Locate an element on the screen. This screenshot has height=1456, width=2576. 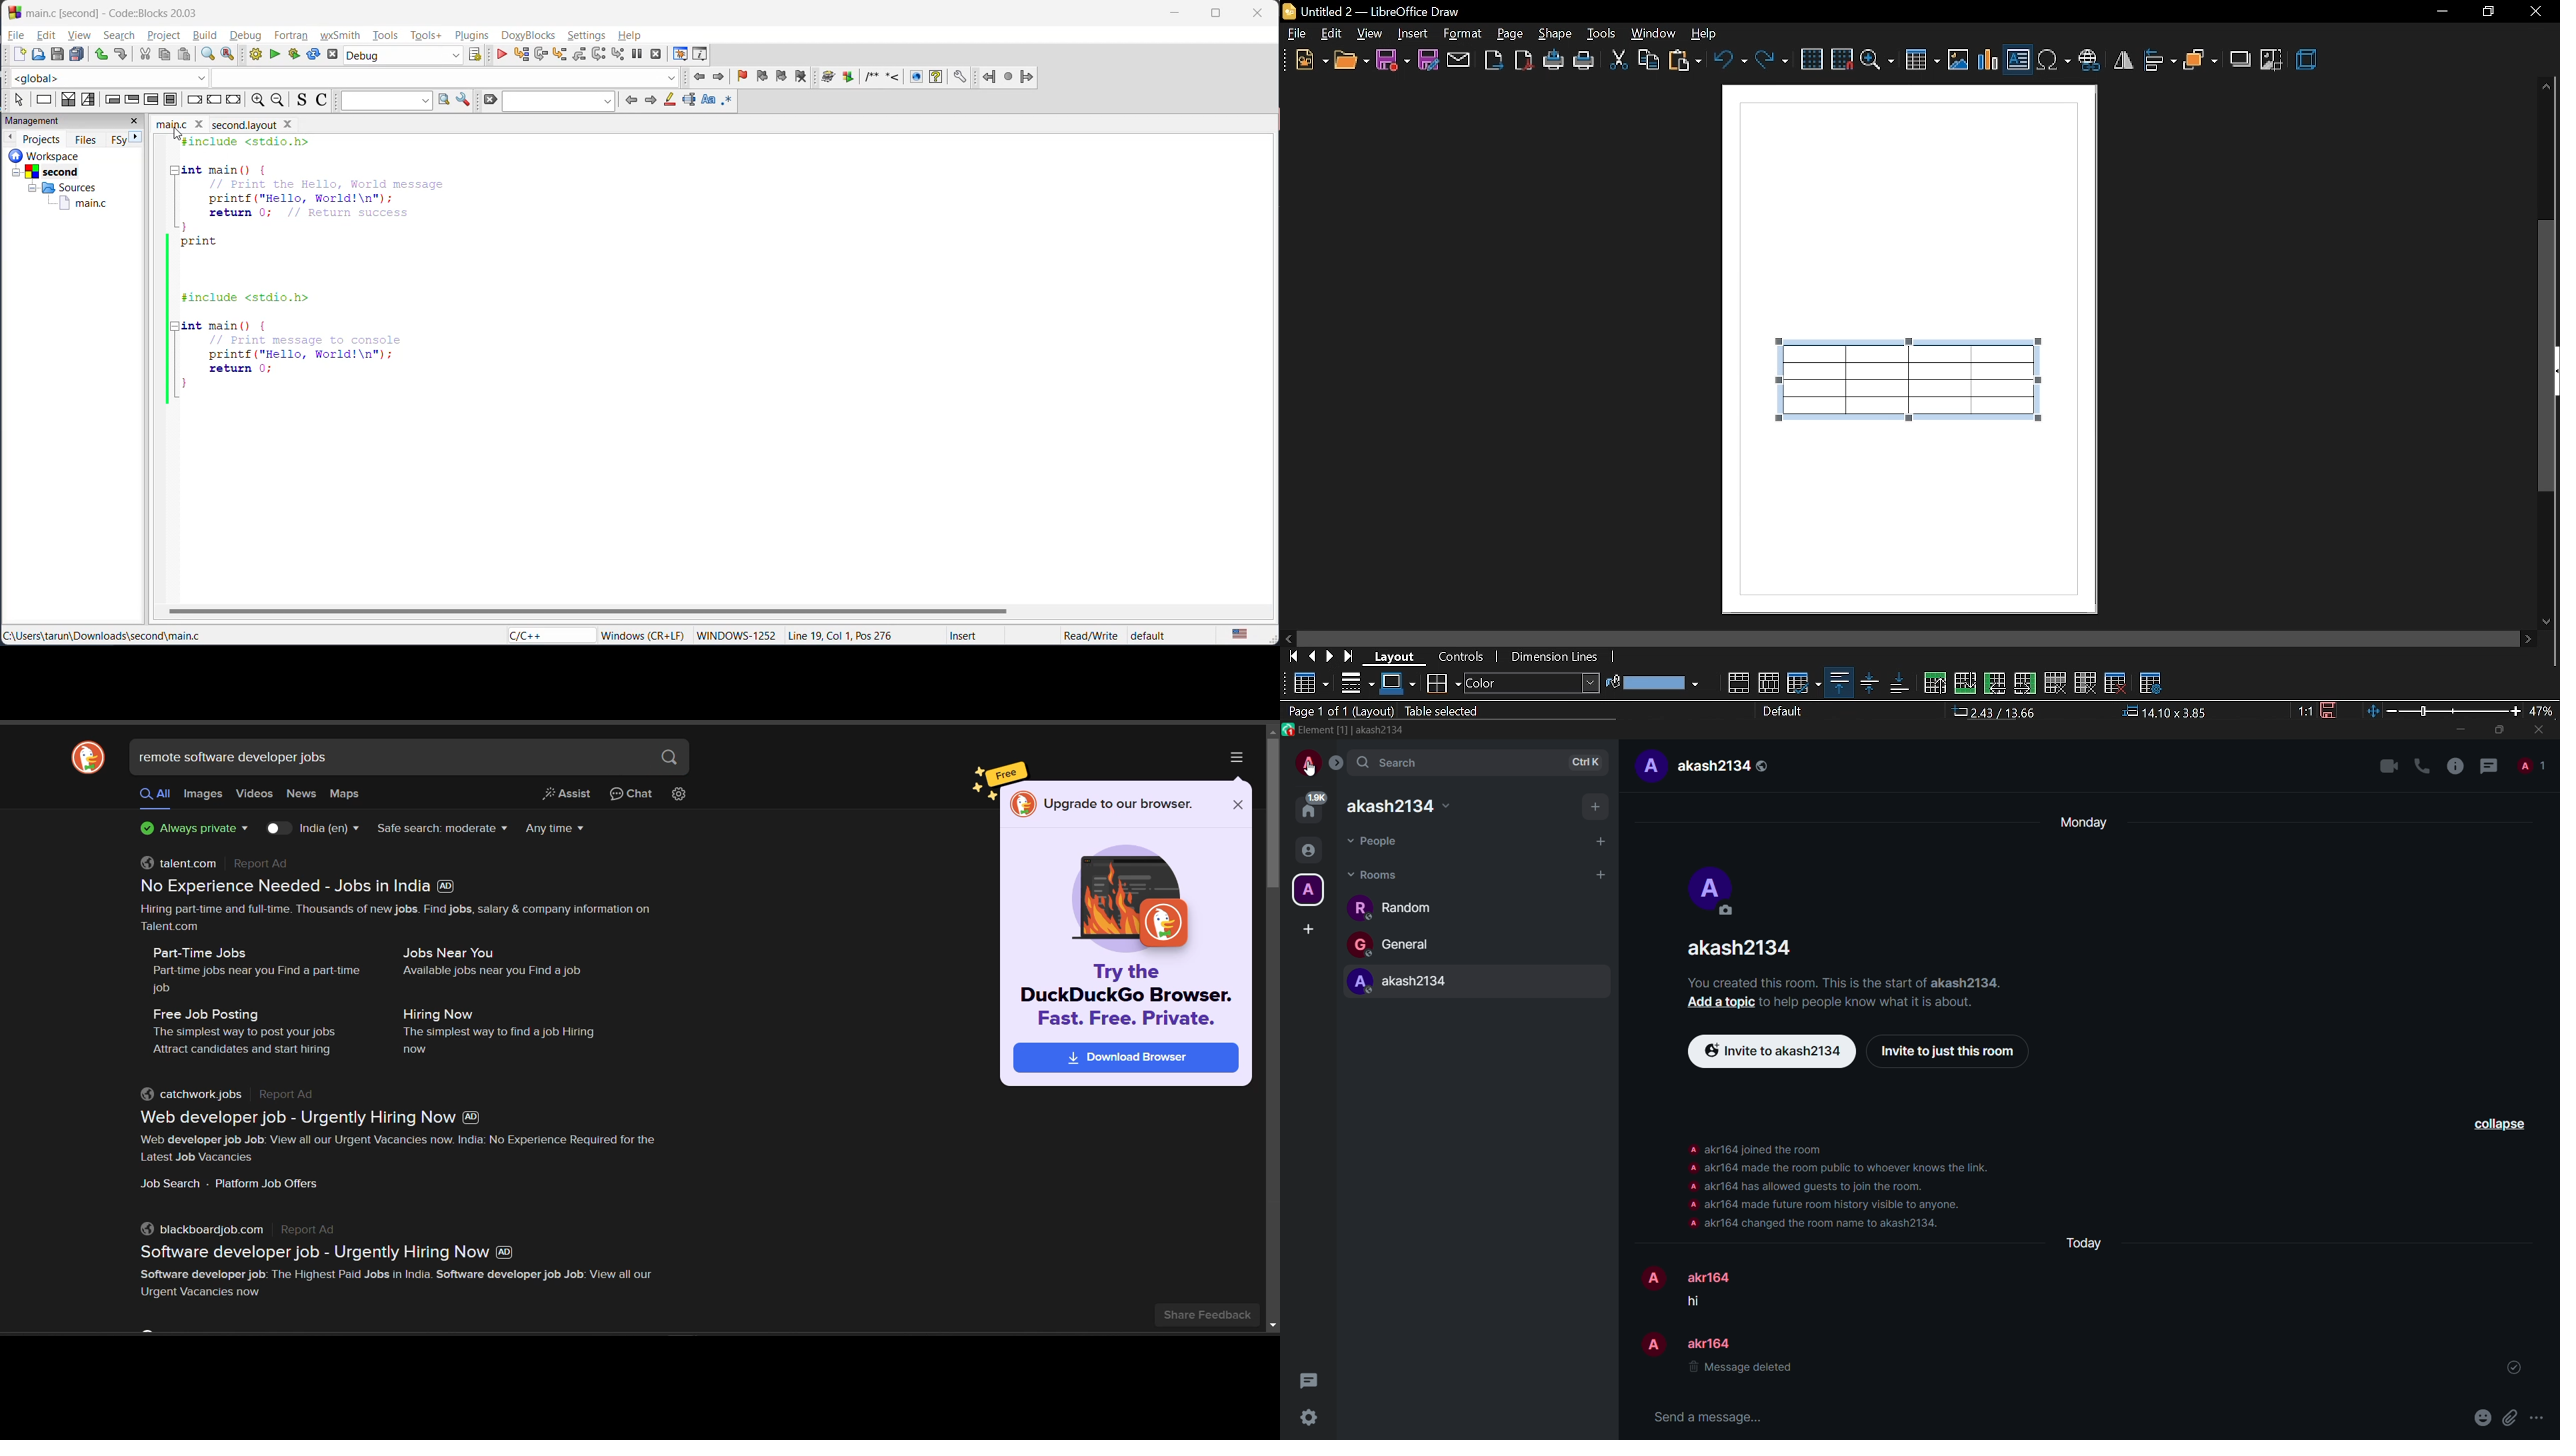
day is located at coordinates (2081, 823).